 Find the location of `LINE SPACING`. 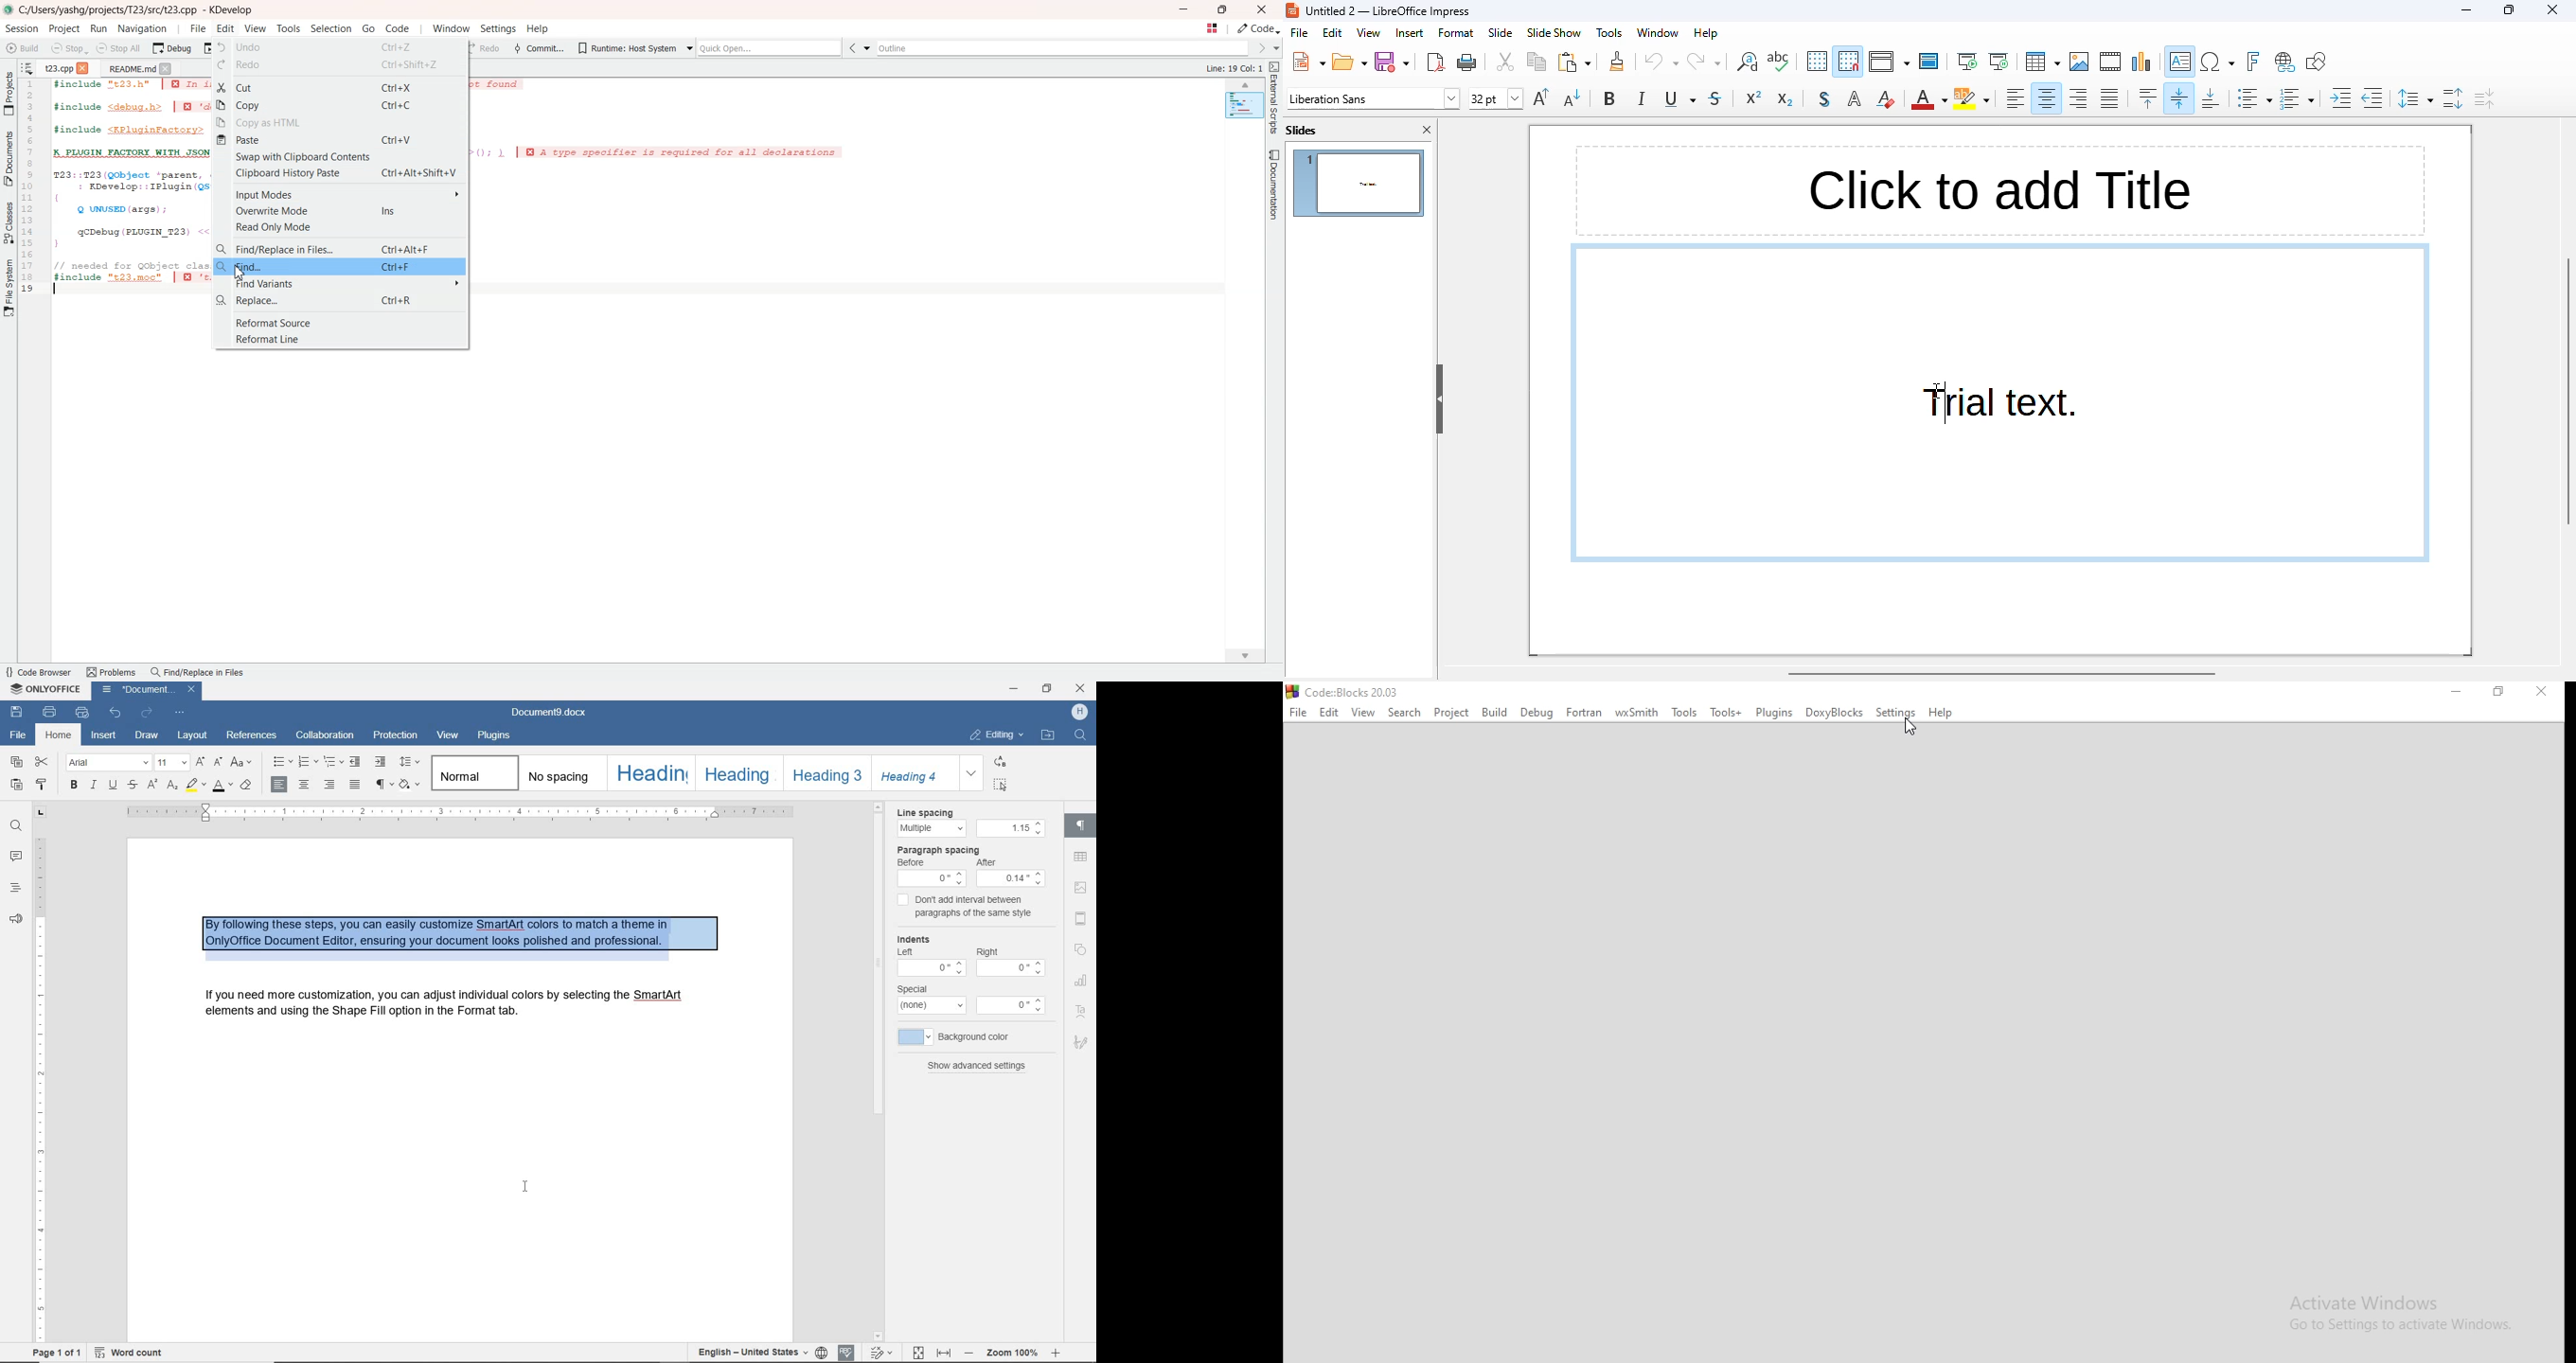

LINE SPACING is located at coordinates (928, 810).